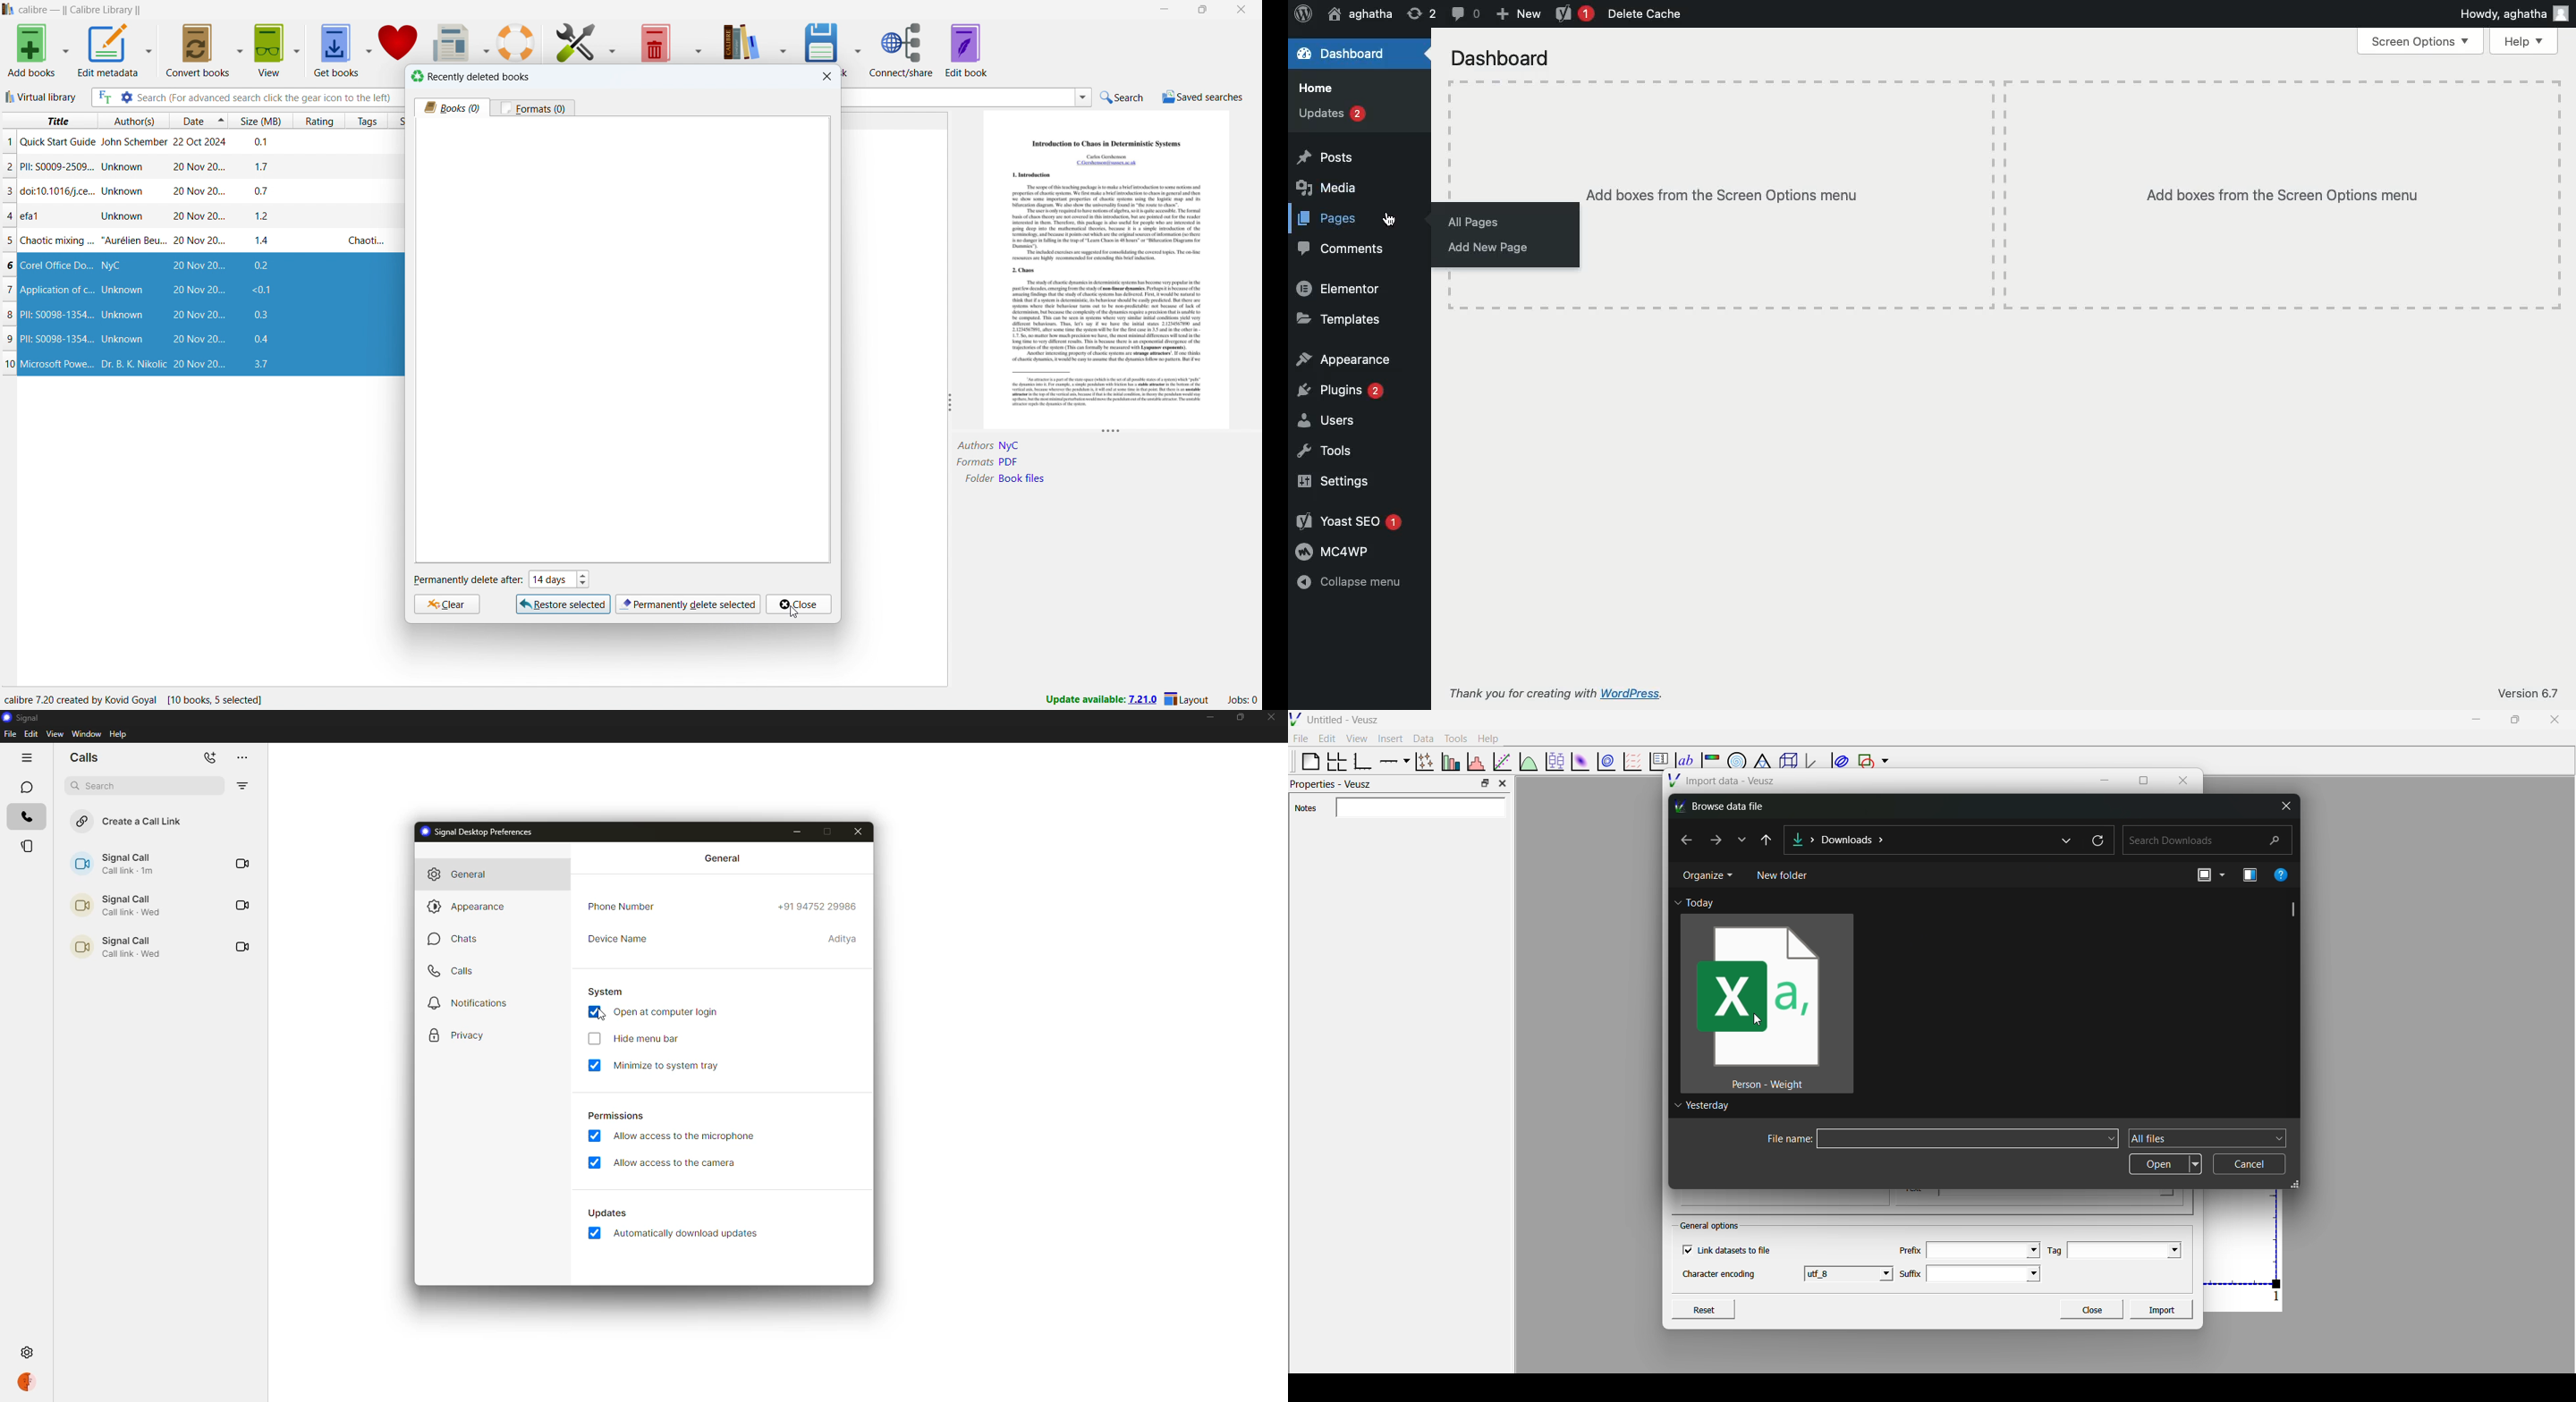 Image resolution: width=2576 pixels, height=1428 pixels. Describe the element at coordinates (32, 733) in the screenshot. I see `edit` at that location.